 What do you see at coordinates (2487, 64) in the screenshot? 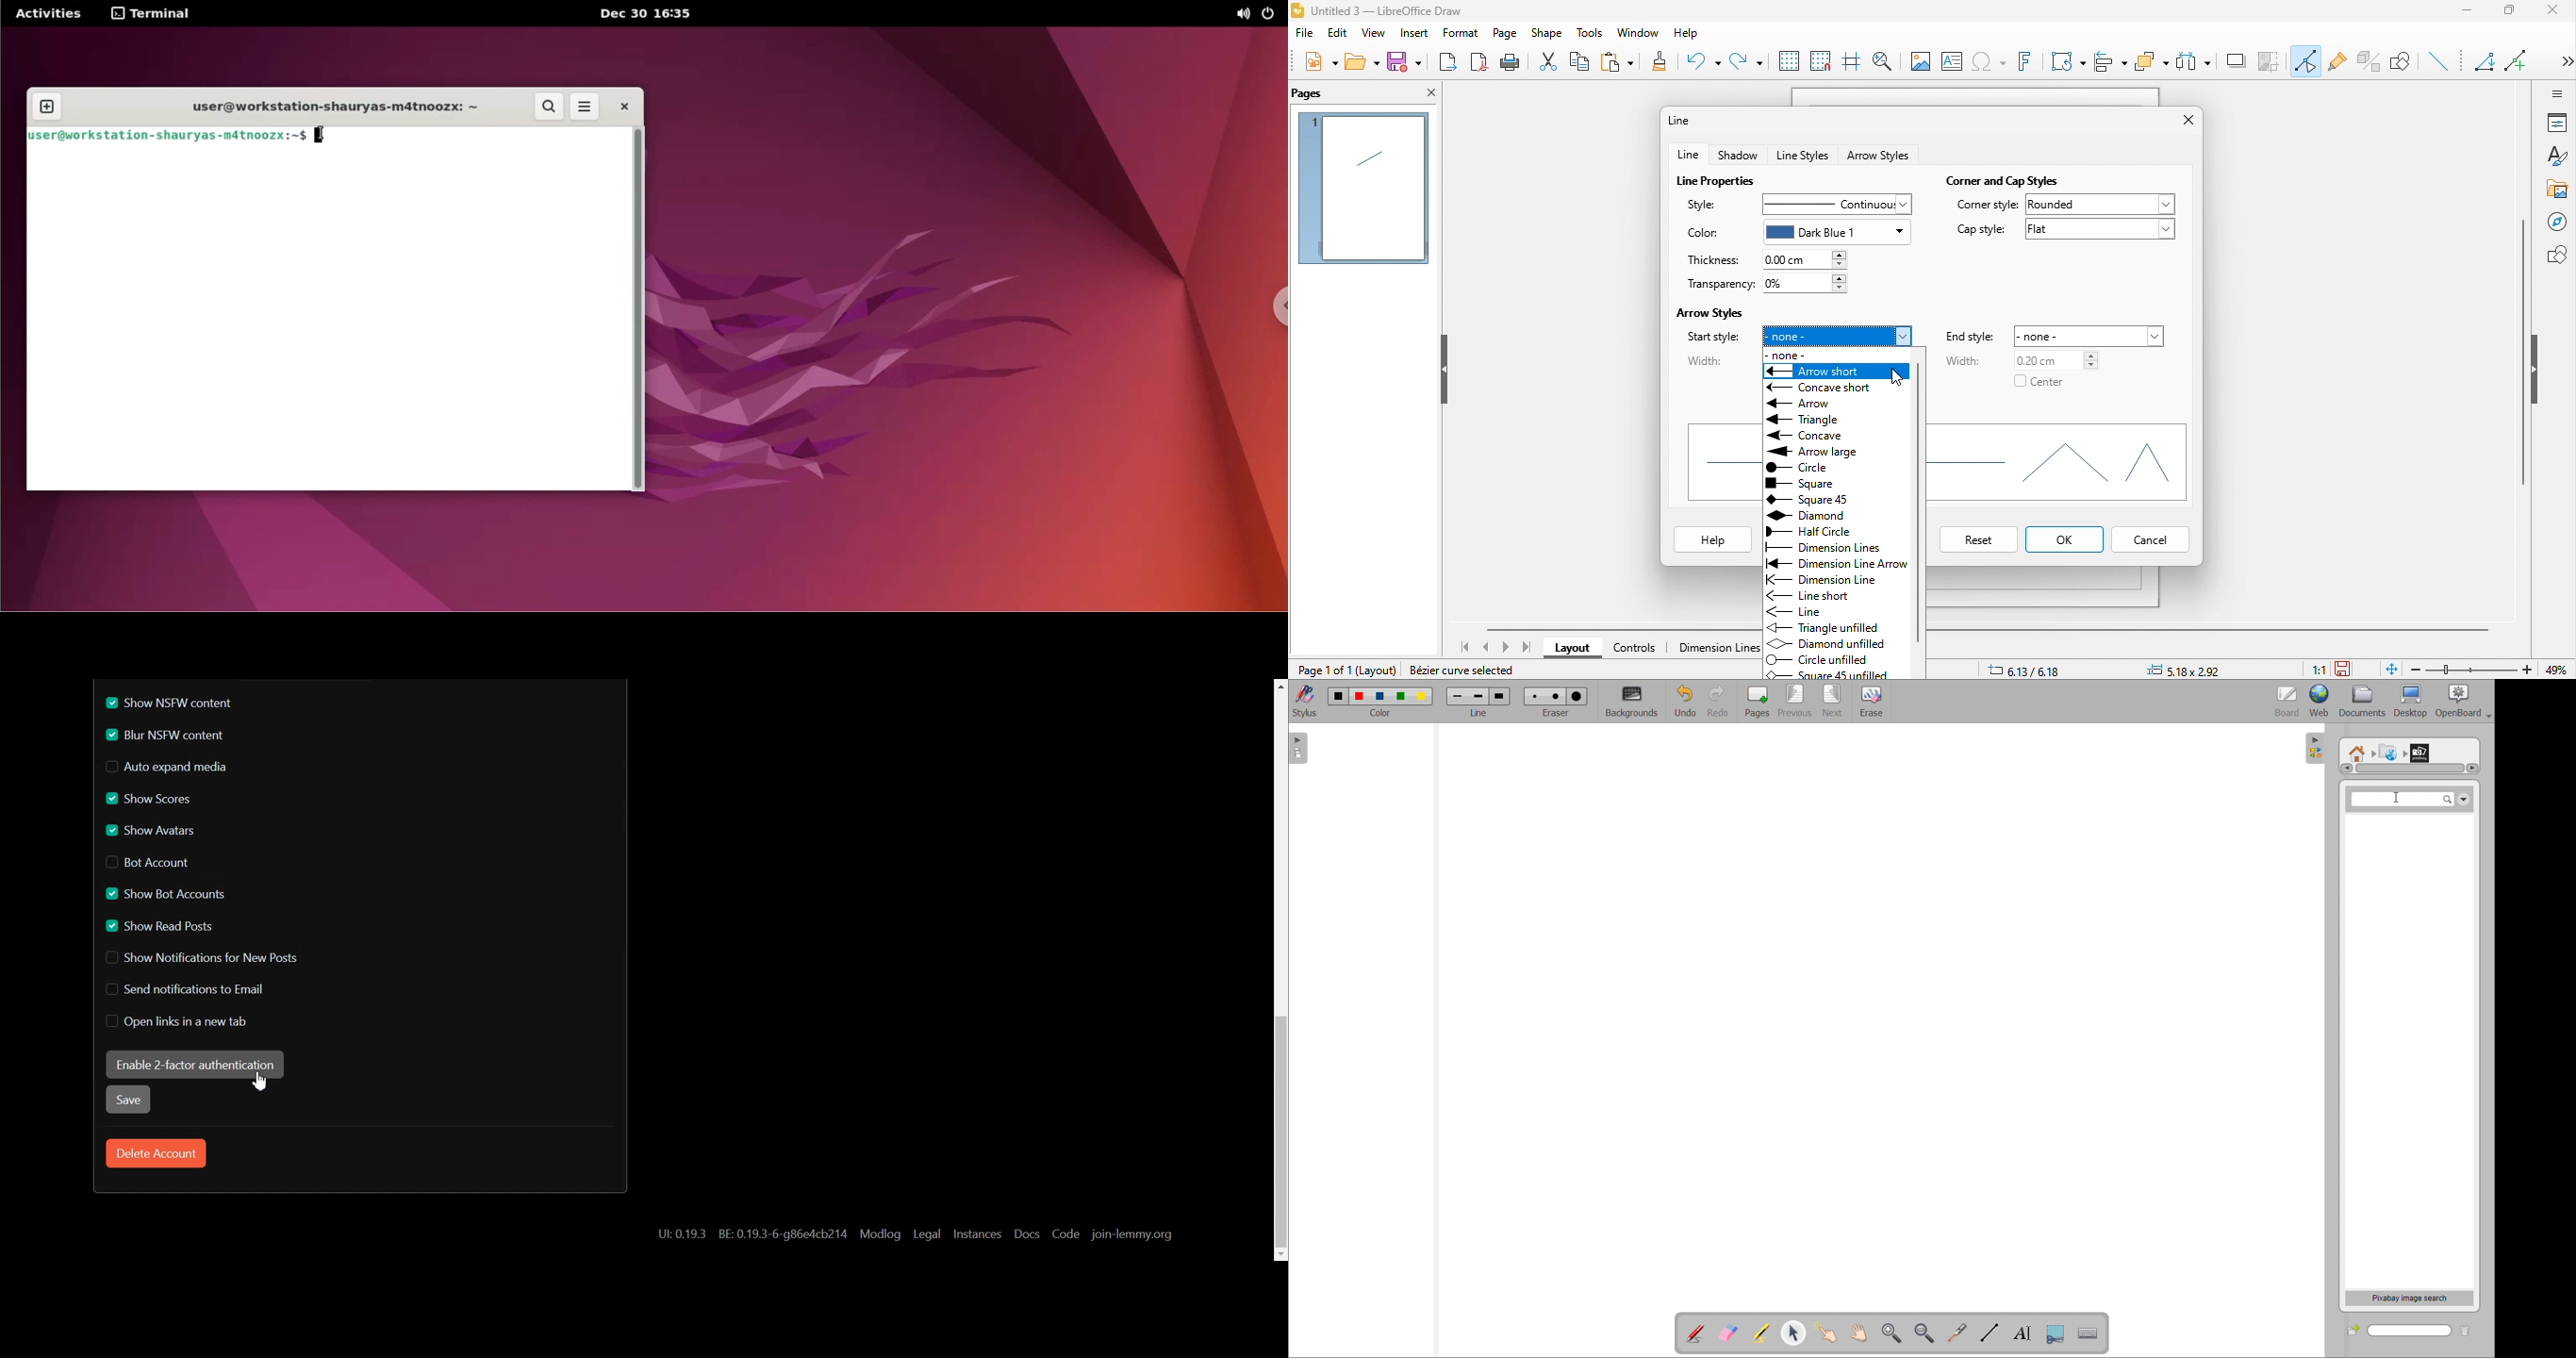
I see `Angled line` at bounding box center [2487, 64].